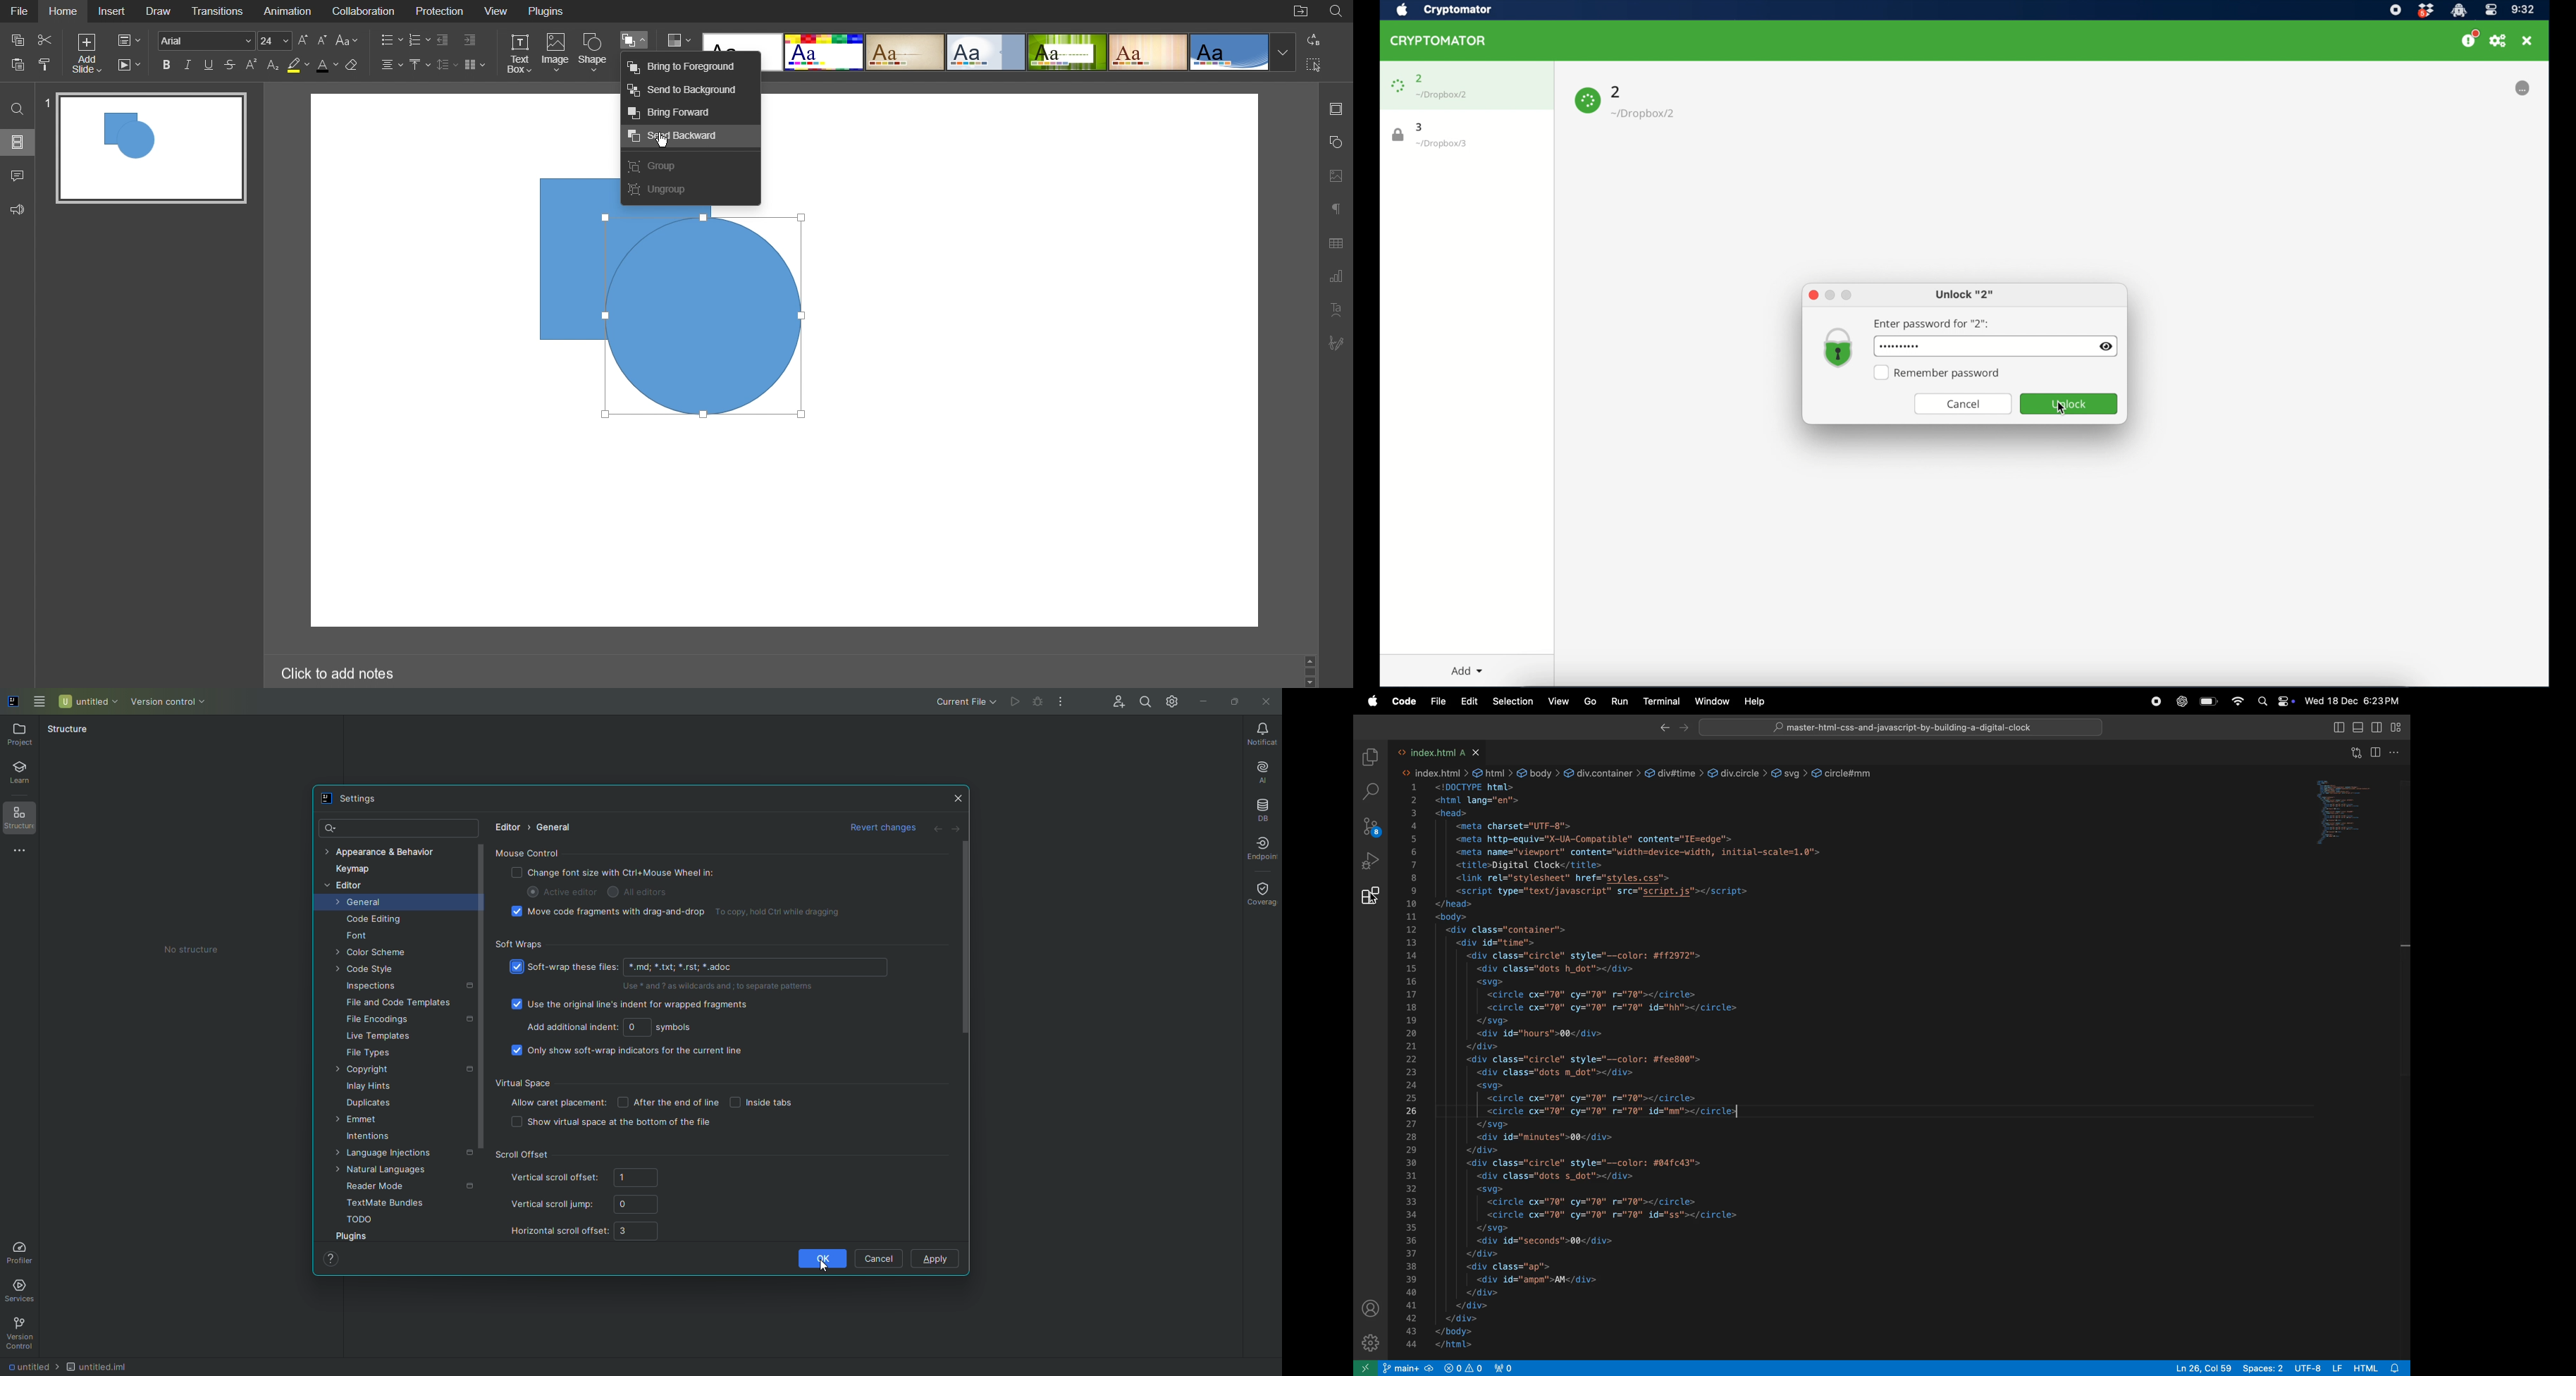 The image size is (2576, 1400). What do you see at coordinates (274, 66) in the screenshot?
I see `Subscript` at bounding box center [274, 66].